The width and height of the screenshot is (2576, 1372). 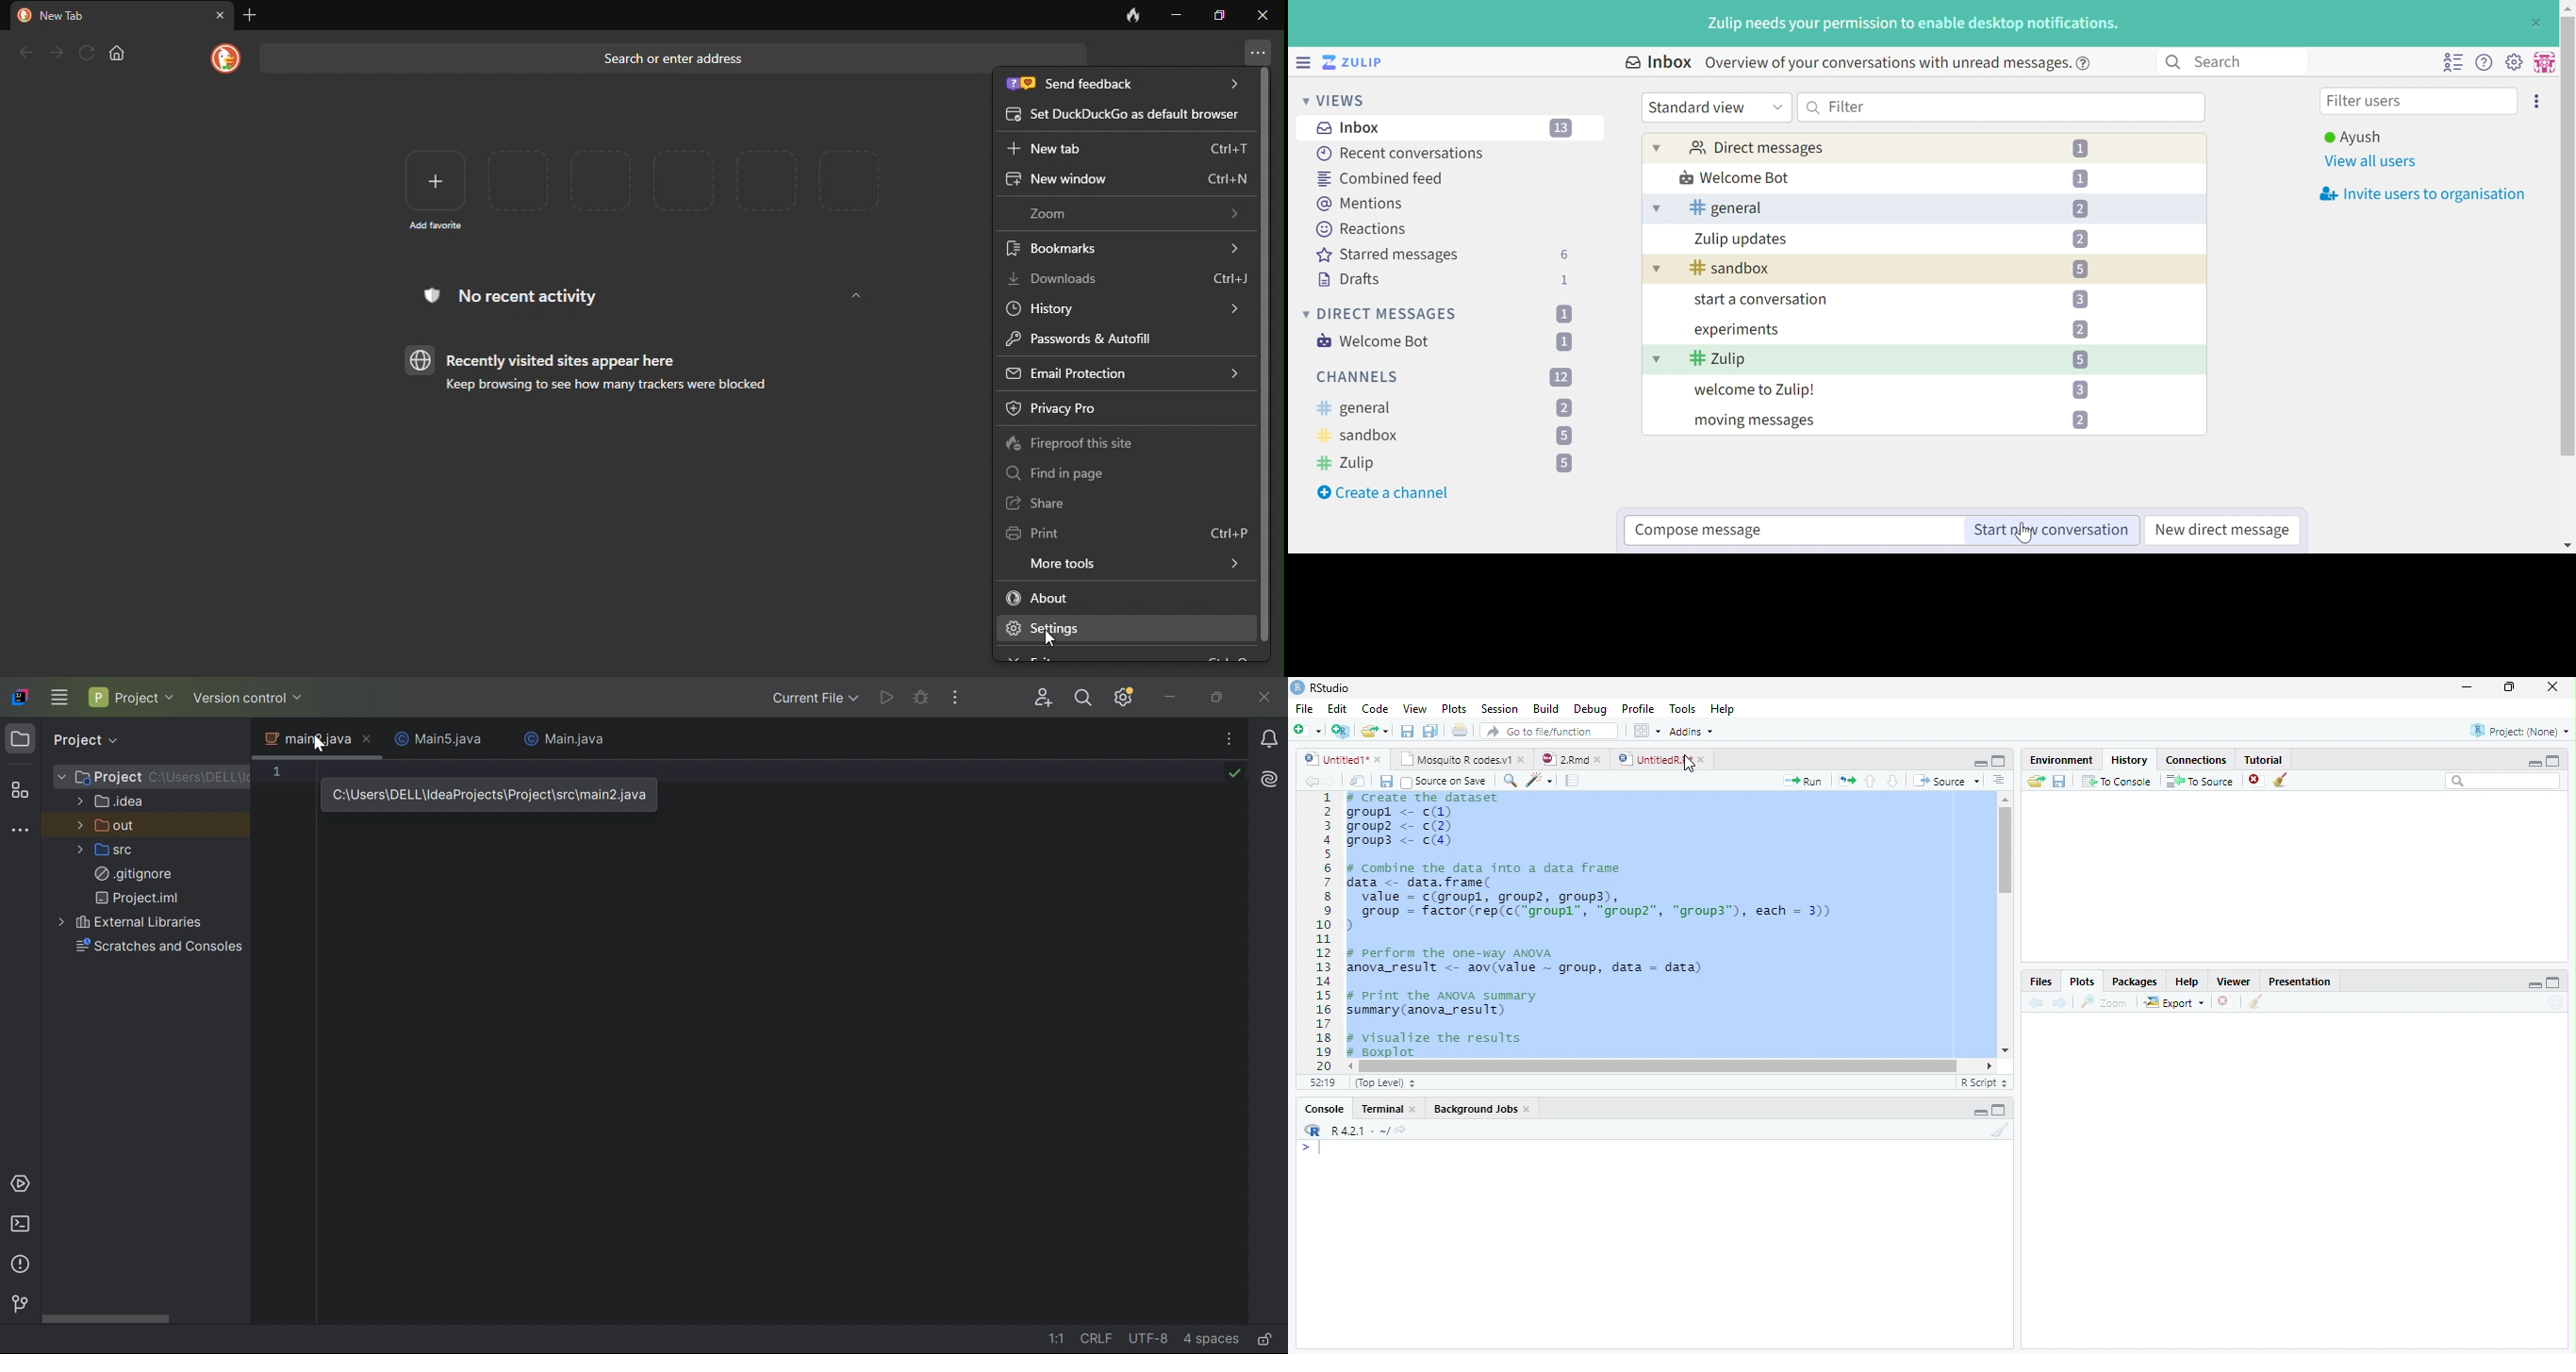 I want to click on 3, so click(x=2080, y=299).